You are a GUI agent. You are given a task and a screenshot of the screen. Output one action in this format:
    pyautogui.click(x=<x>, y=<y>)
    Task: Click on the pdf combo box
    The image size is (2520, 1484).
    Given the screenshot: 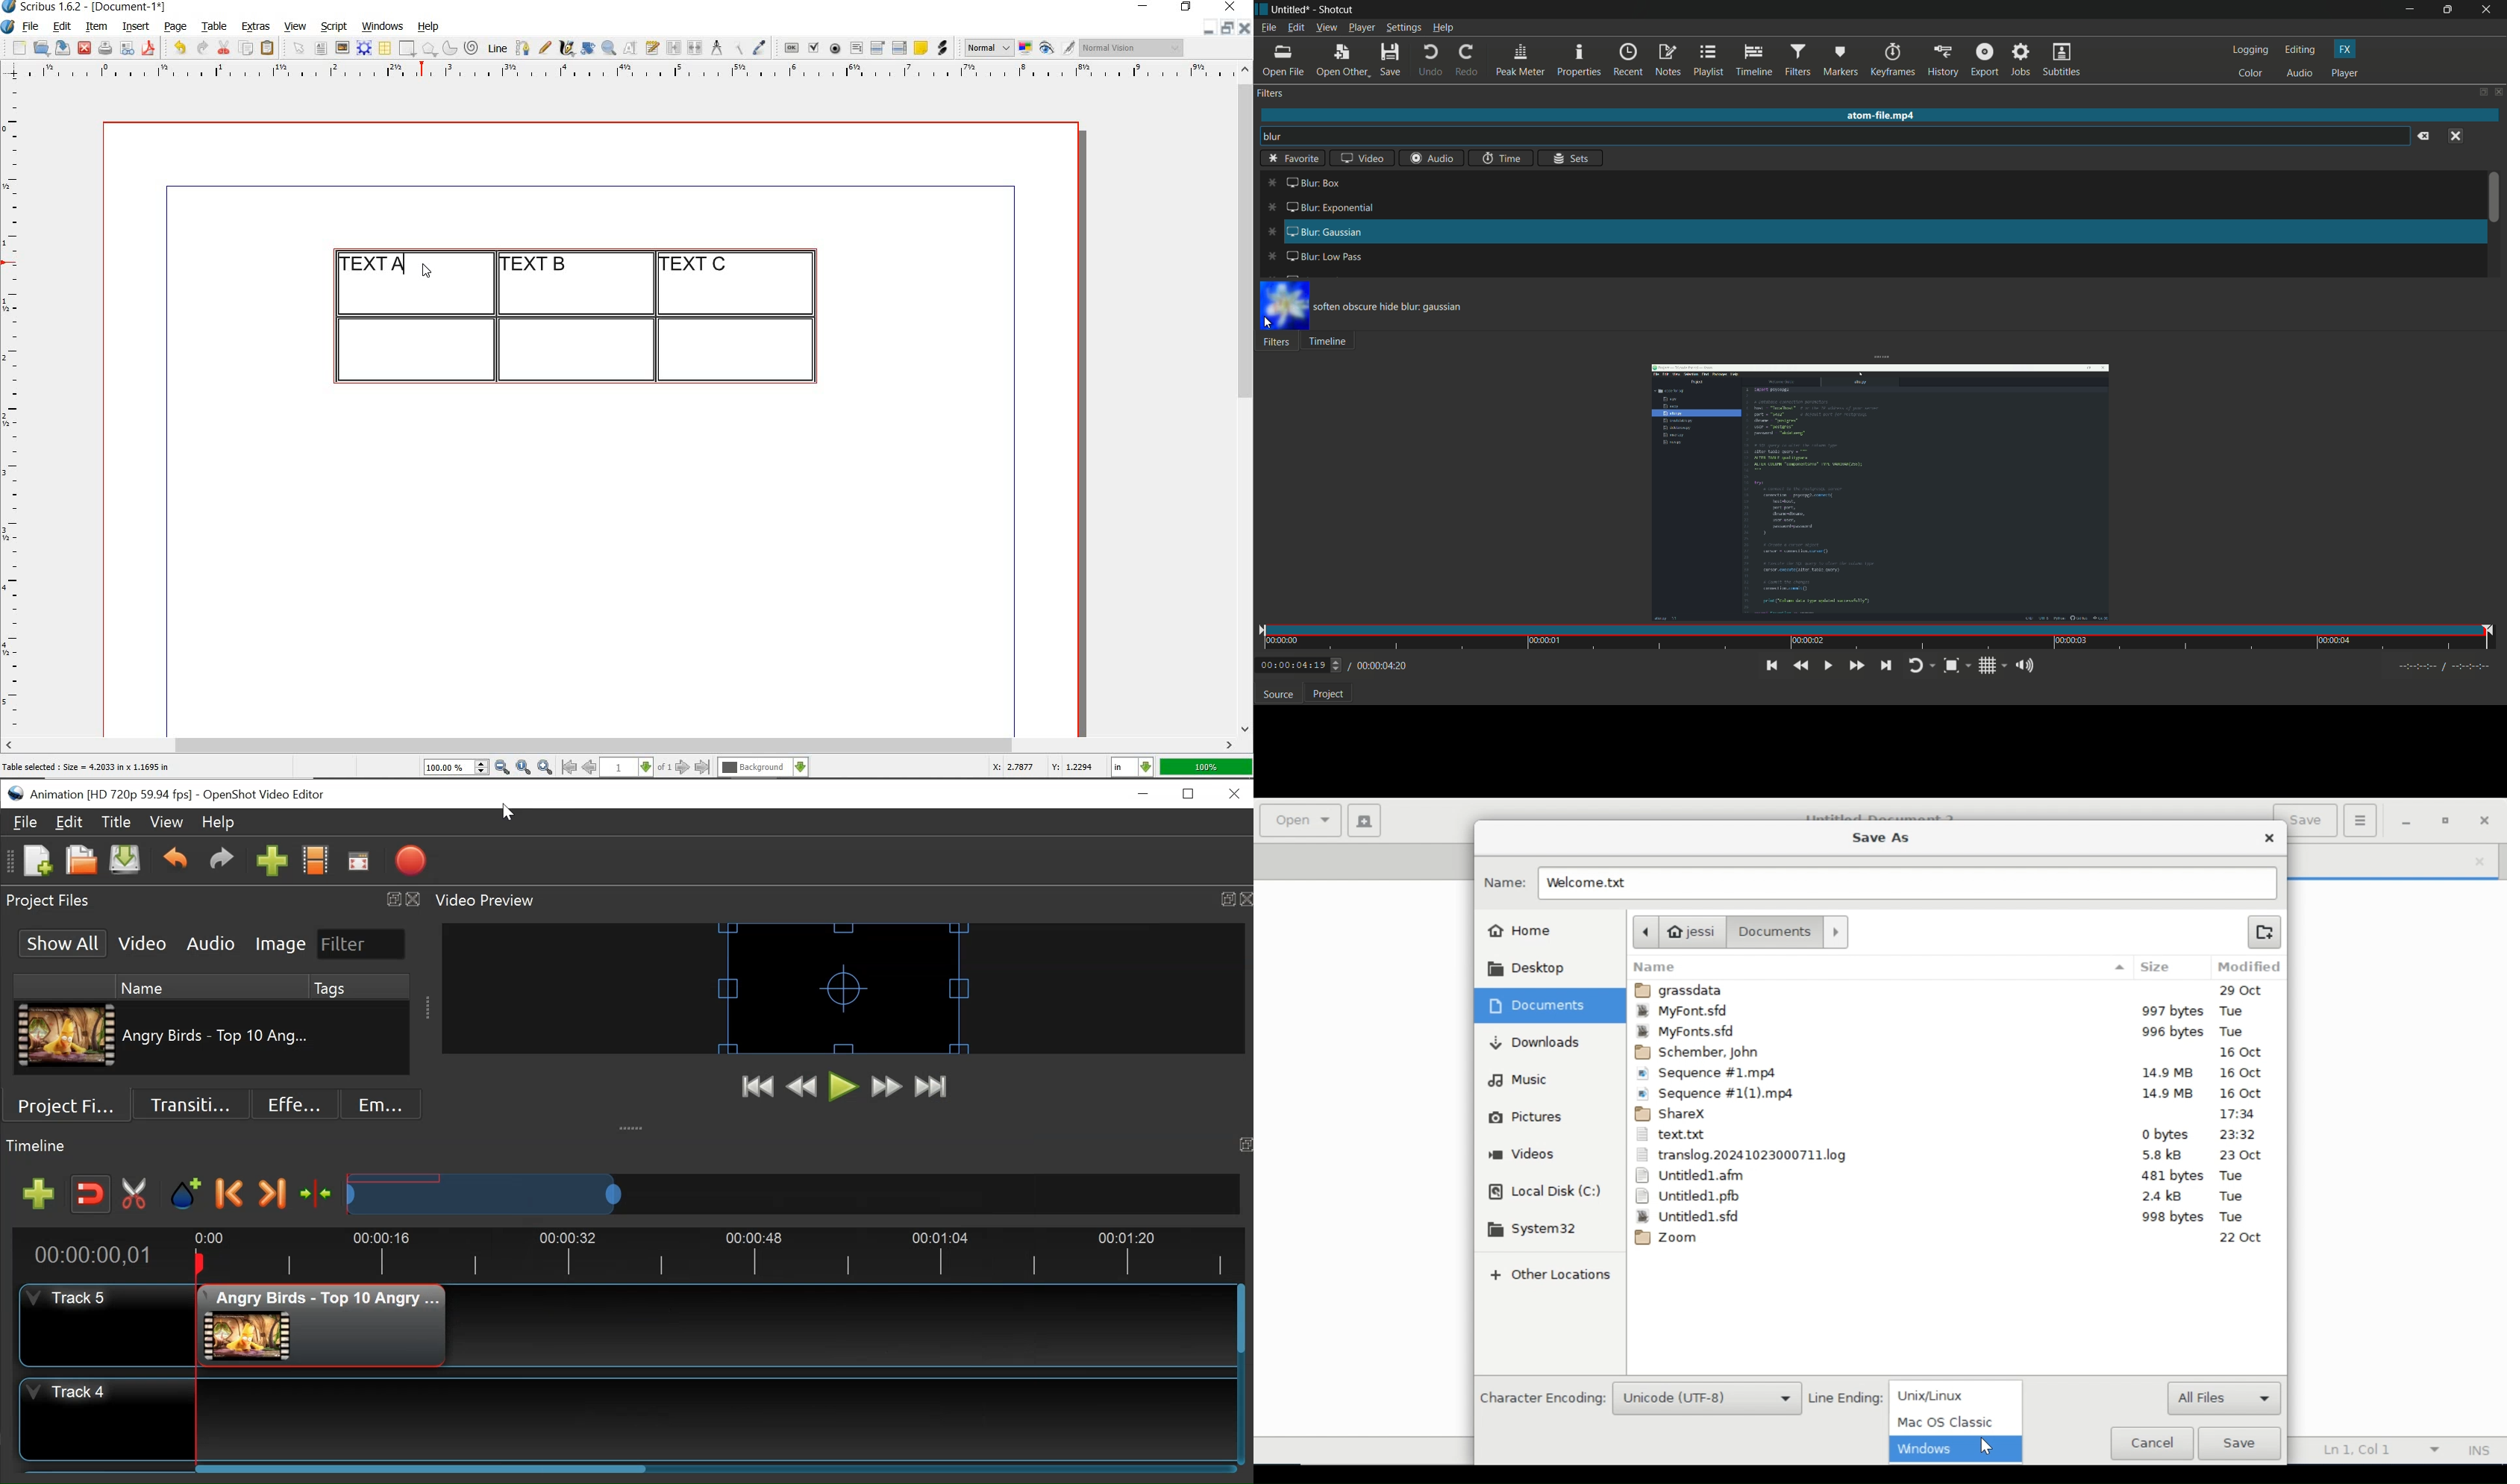 What is the action you would take?
    pyautogui.click(x=878, y=47)
    